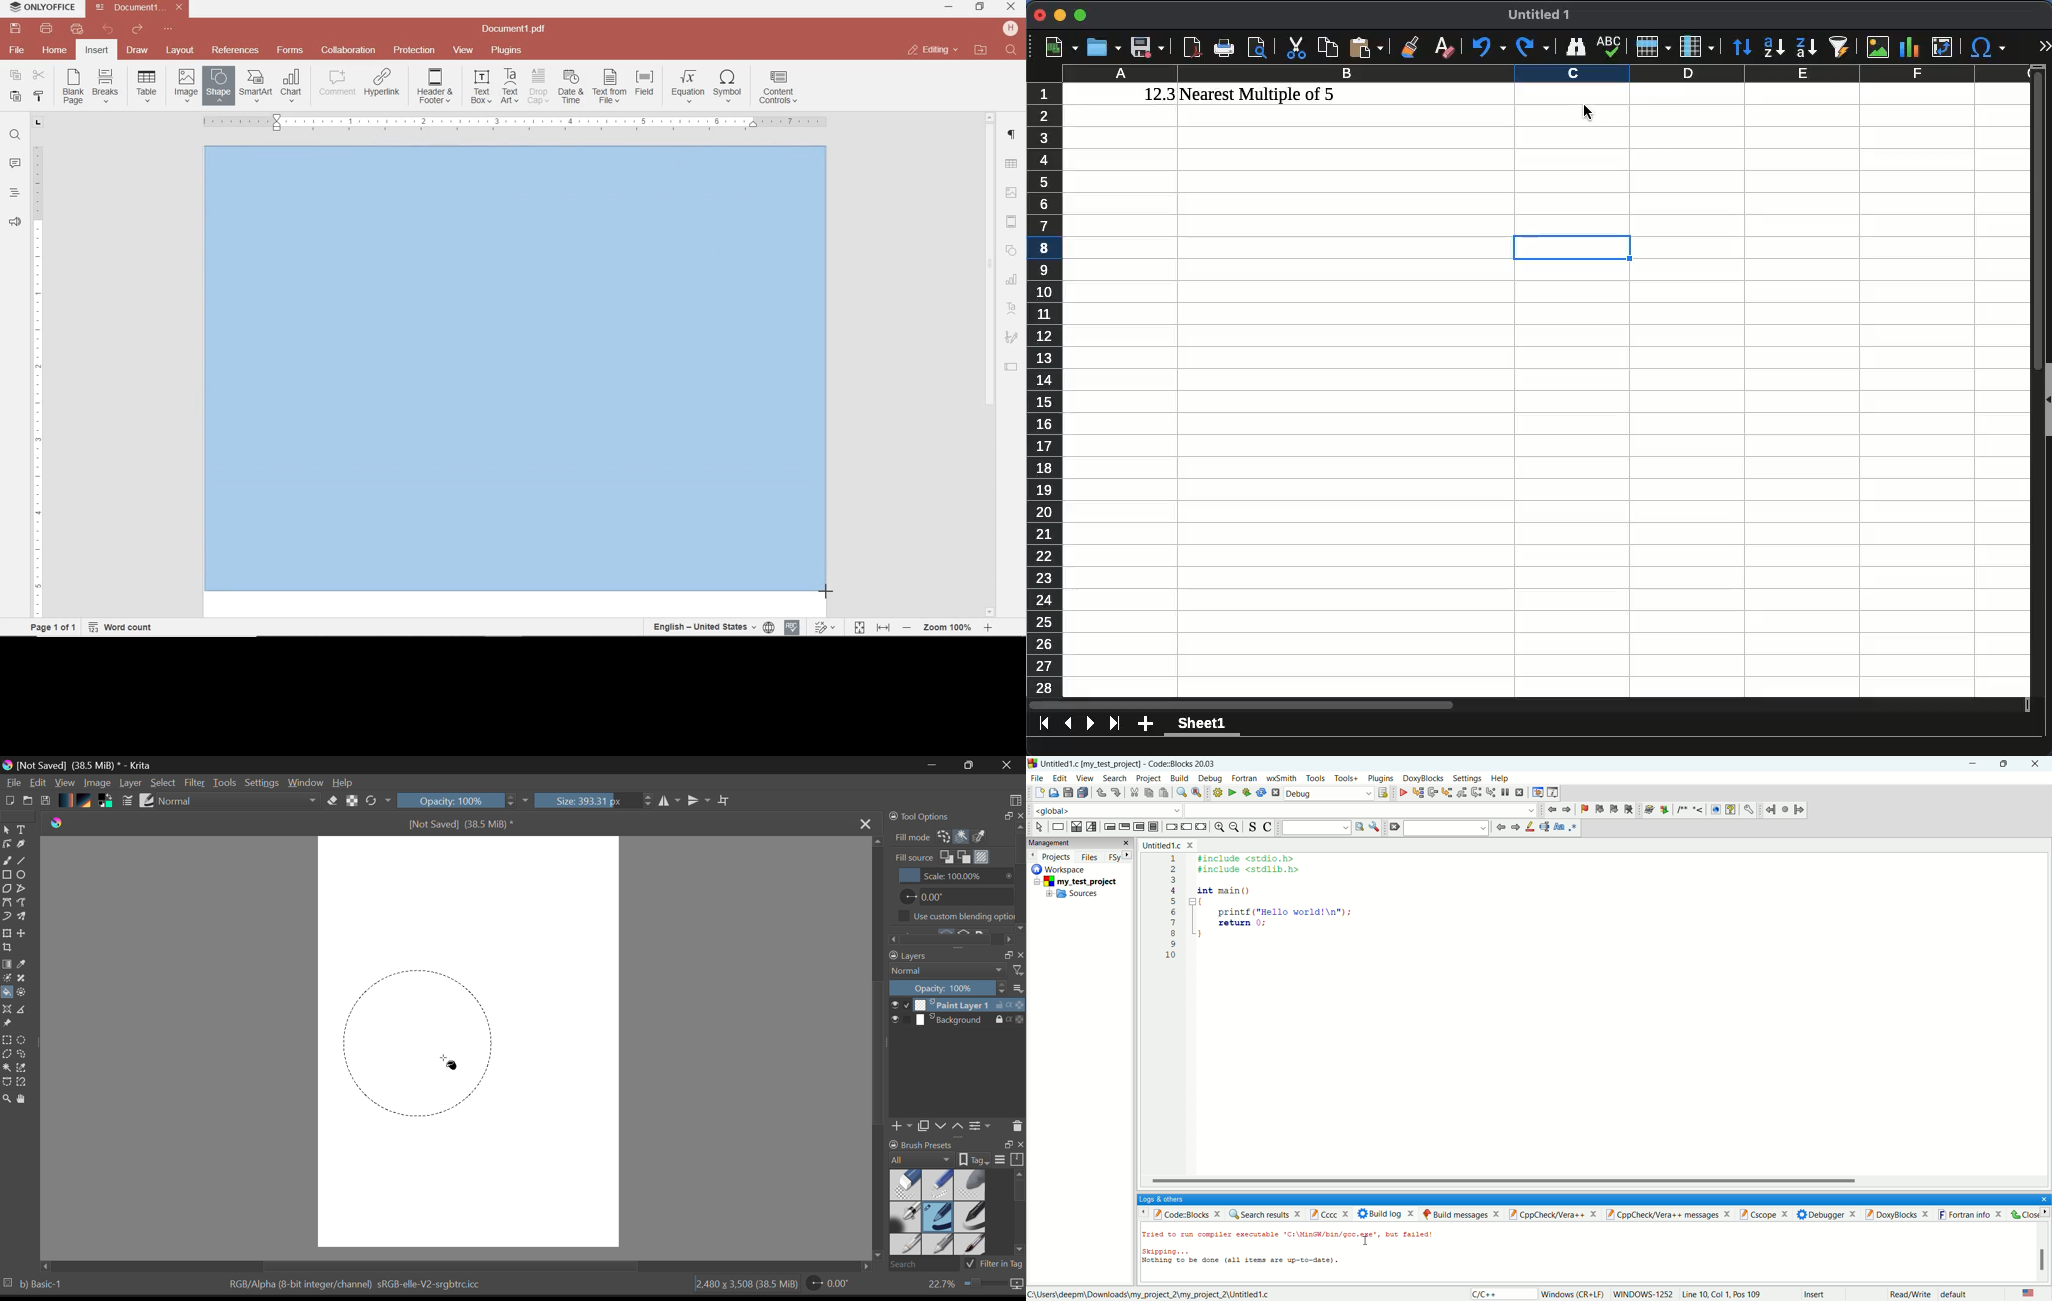  What do you see at coordinates (1210, 778) in the screenshot?
I see `debug` at bounding box center [1210, 778].